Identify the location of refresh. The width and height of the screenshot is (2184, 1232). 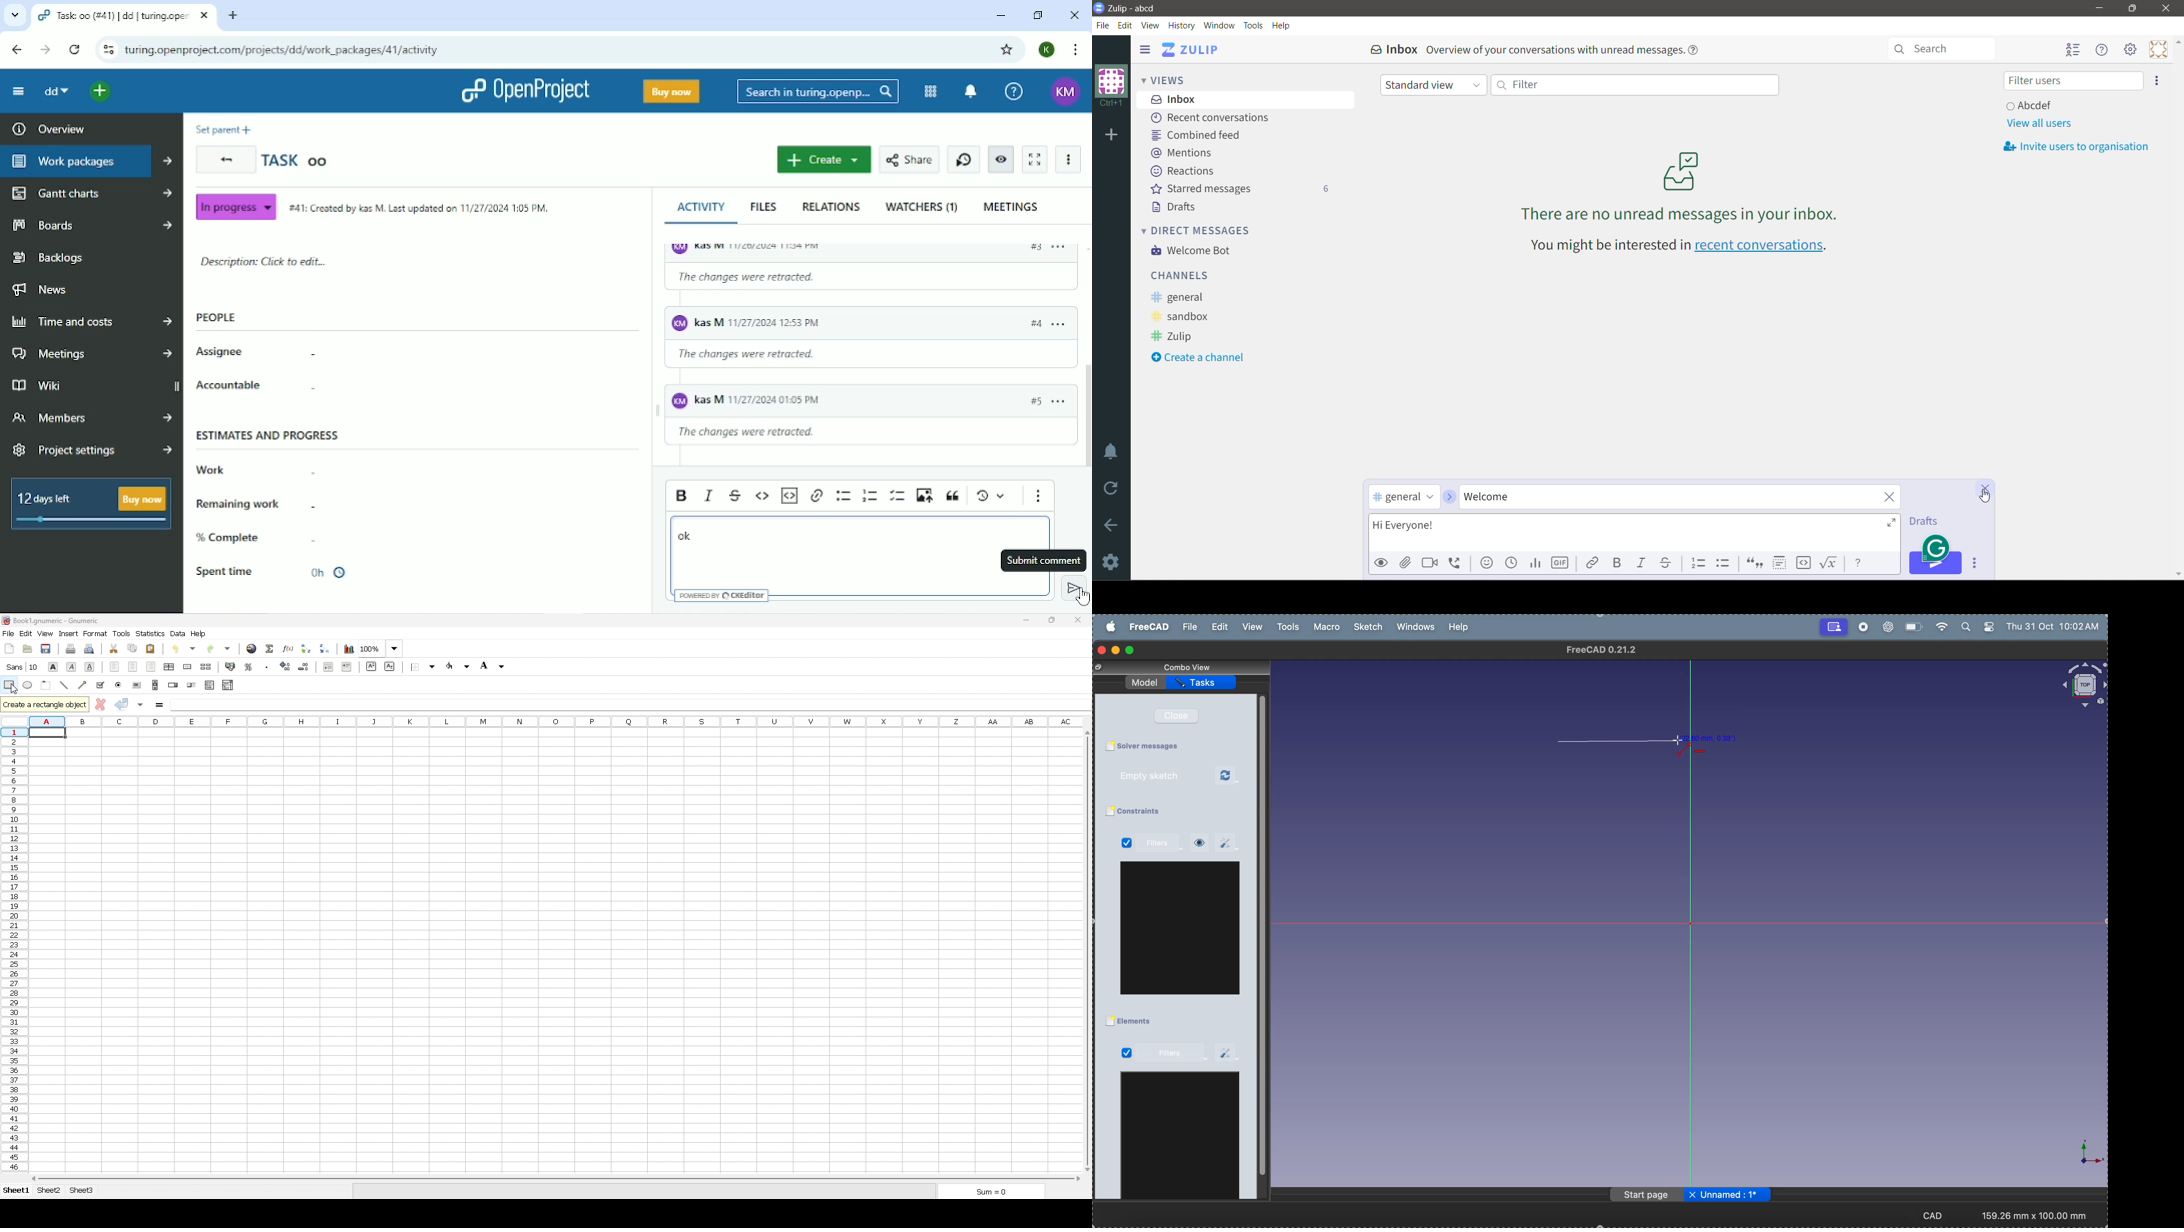
(1228, 776).